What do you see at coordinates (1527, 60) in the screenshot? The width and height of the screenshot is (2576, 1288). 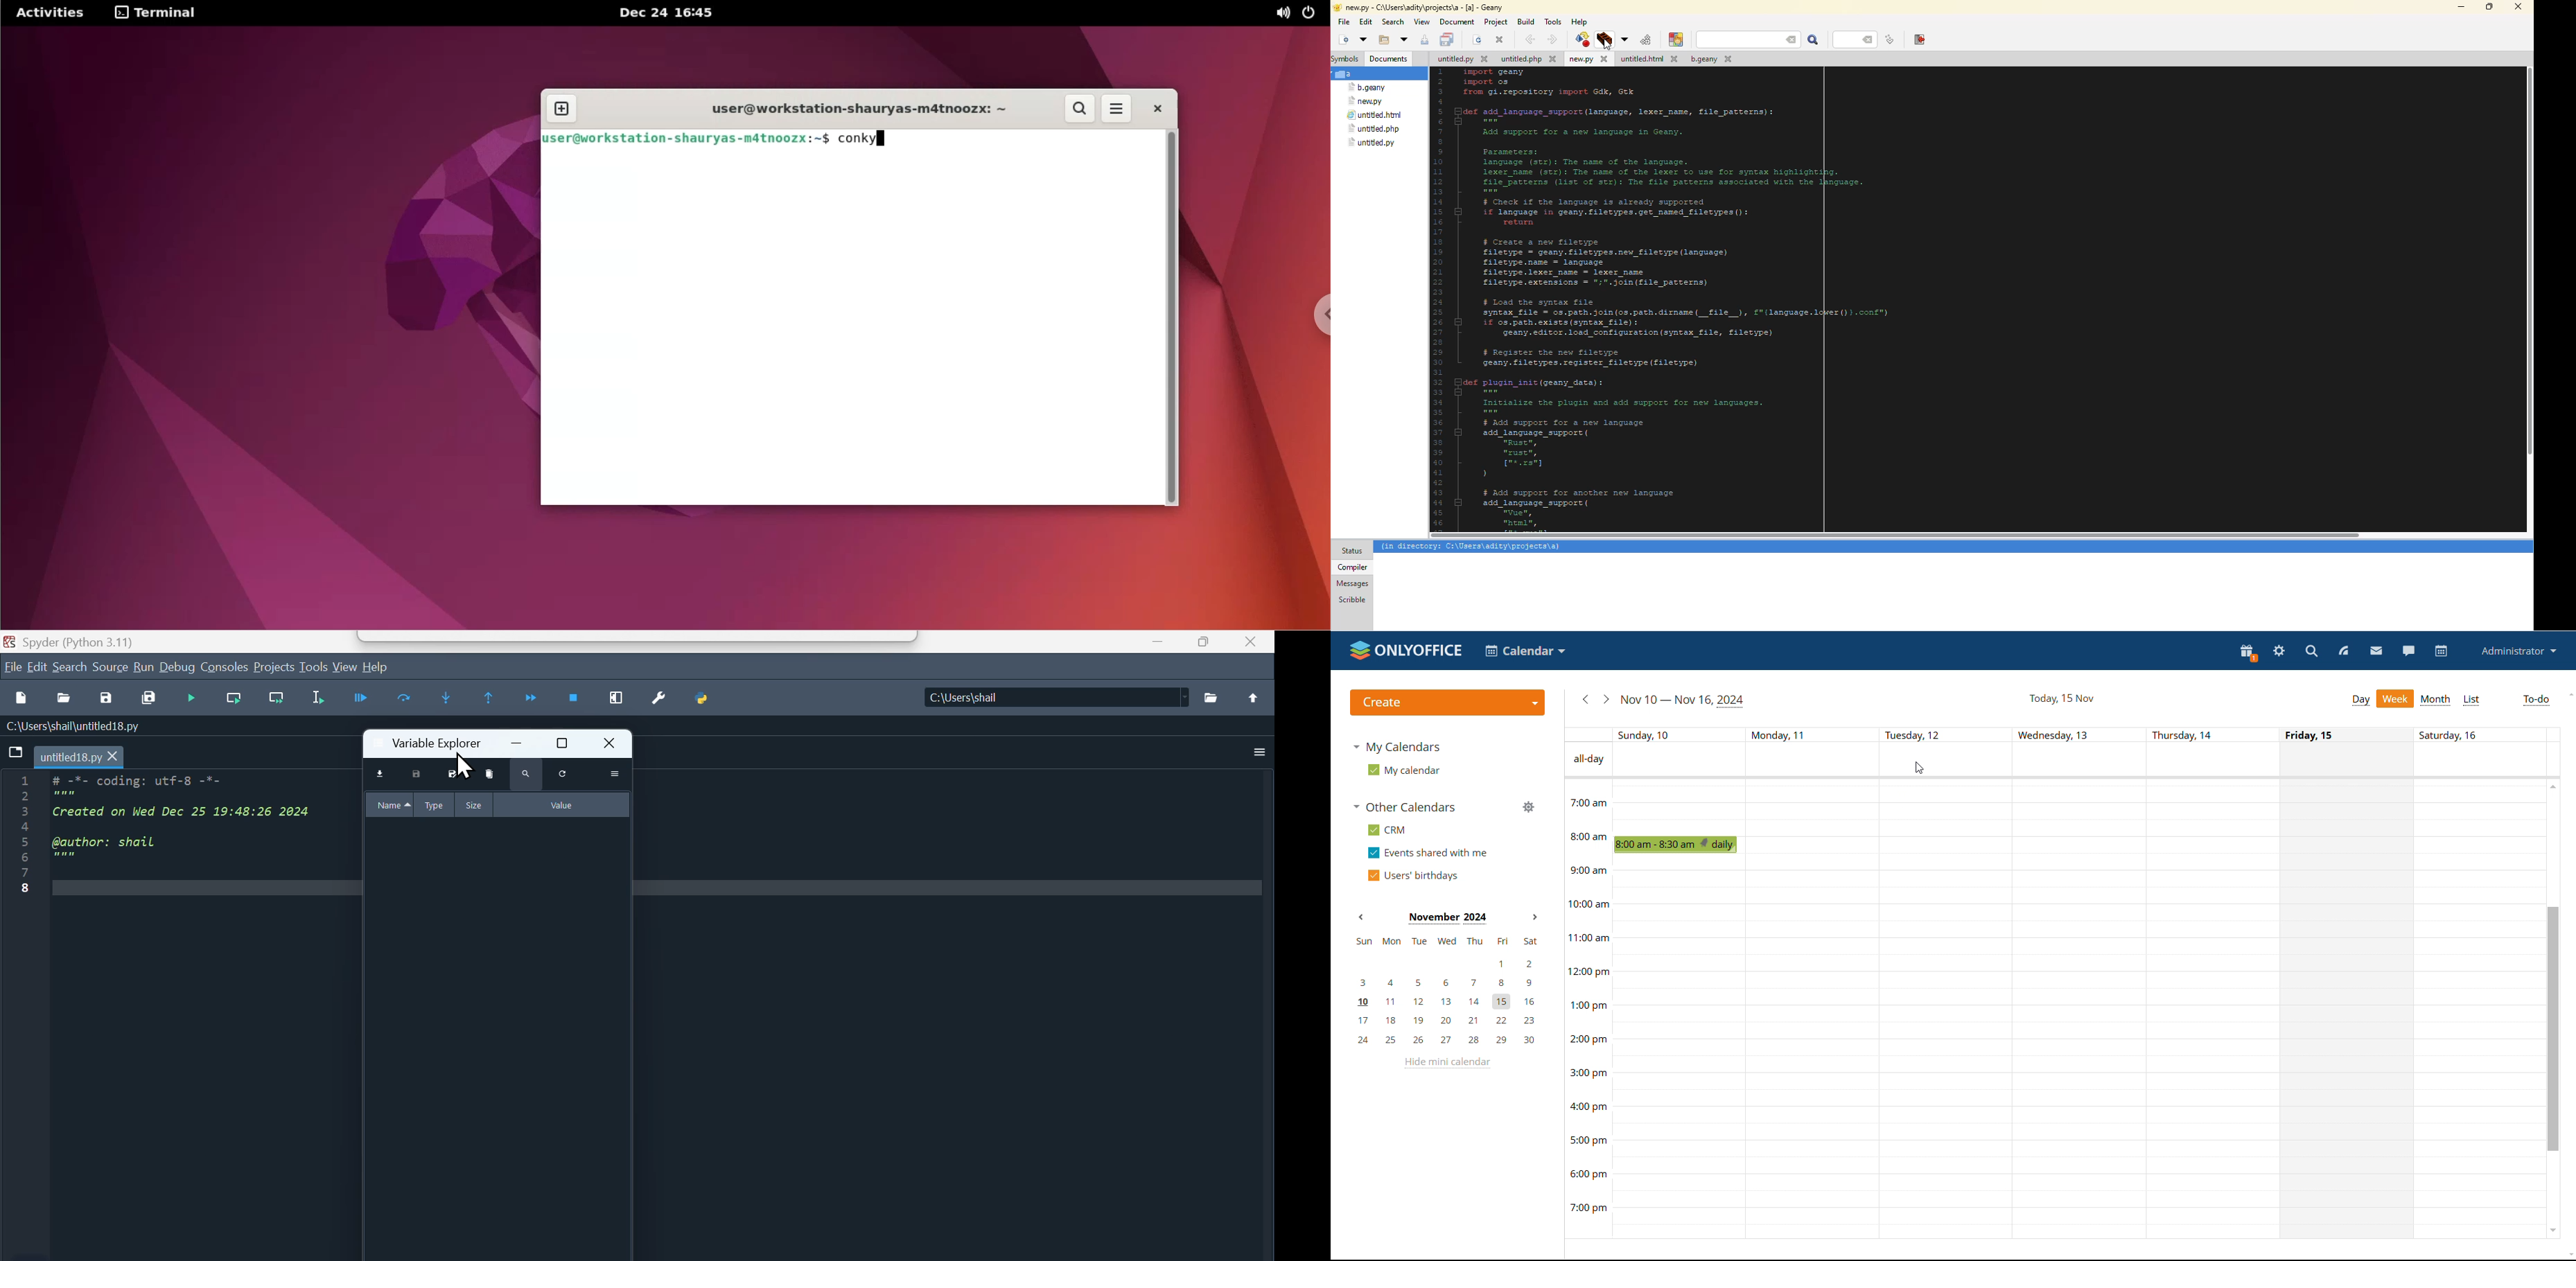 I see `file` at bounding box center [1527, 60].